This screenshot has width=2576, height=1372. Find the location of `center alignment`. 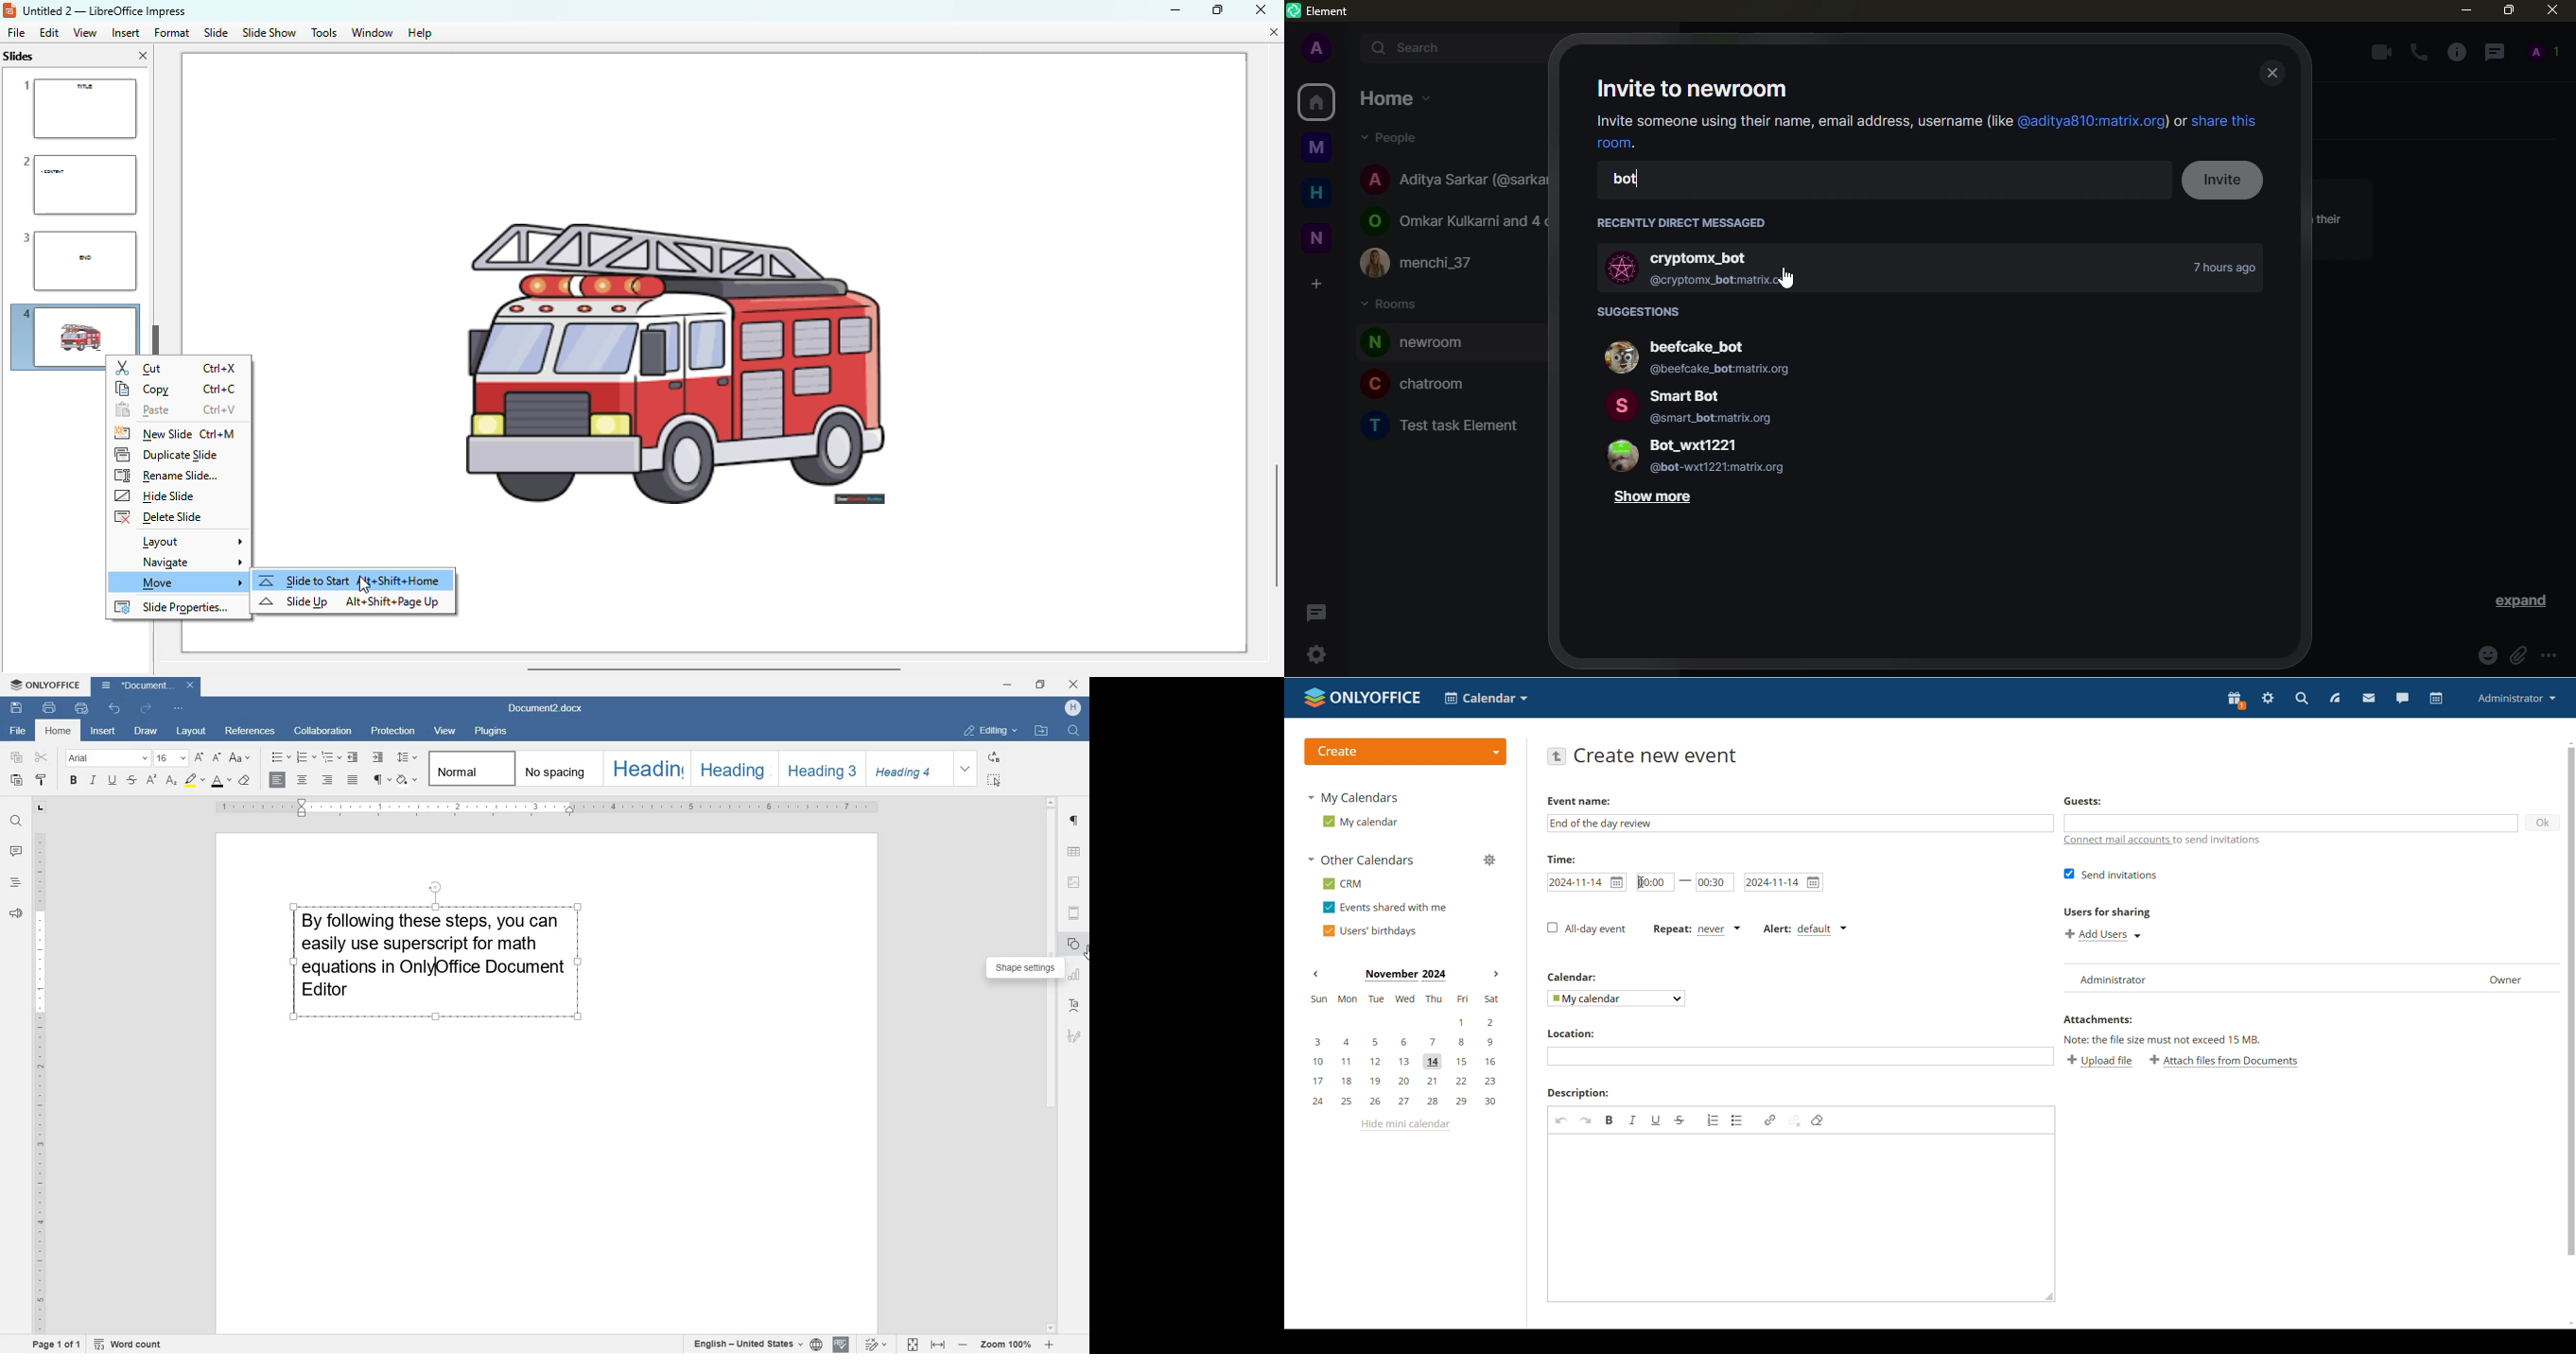

center alignment is located at coordinates (303, 781).